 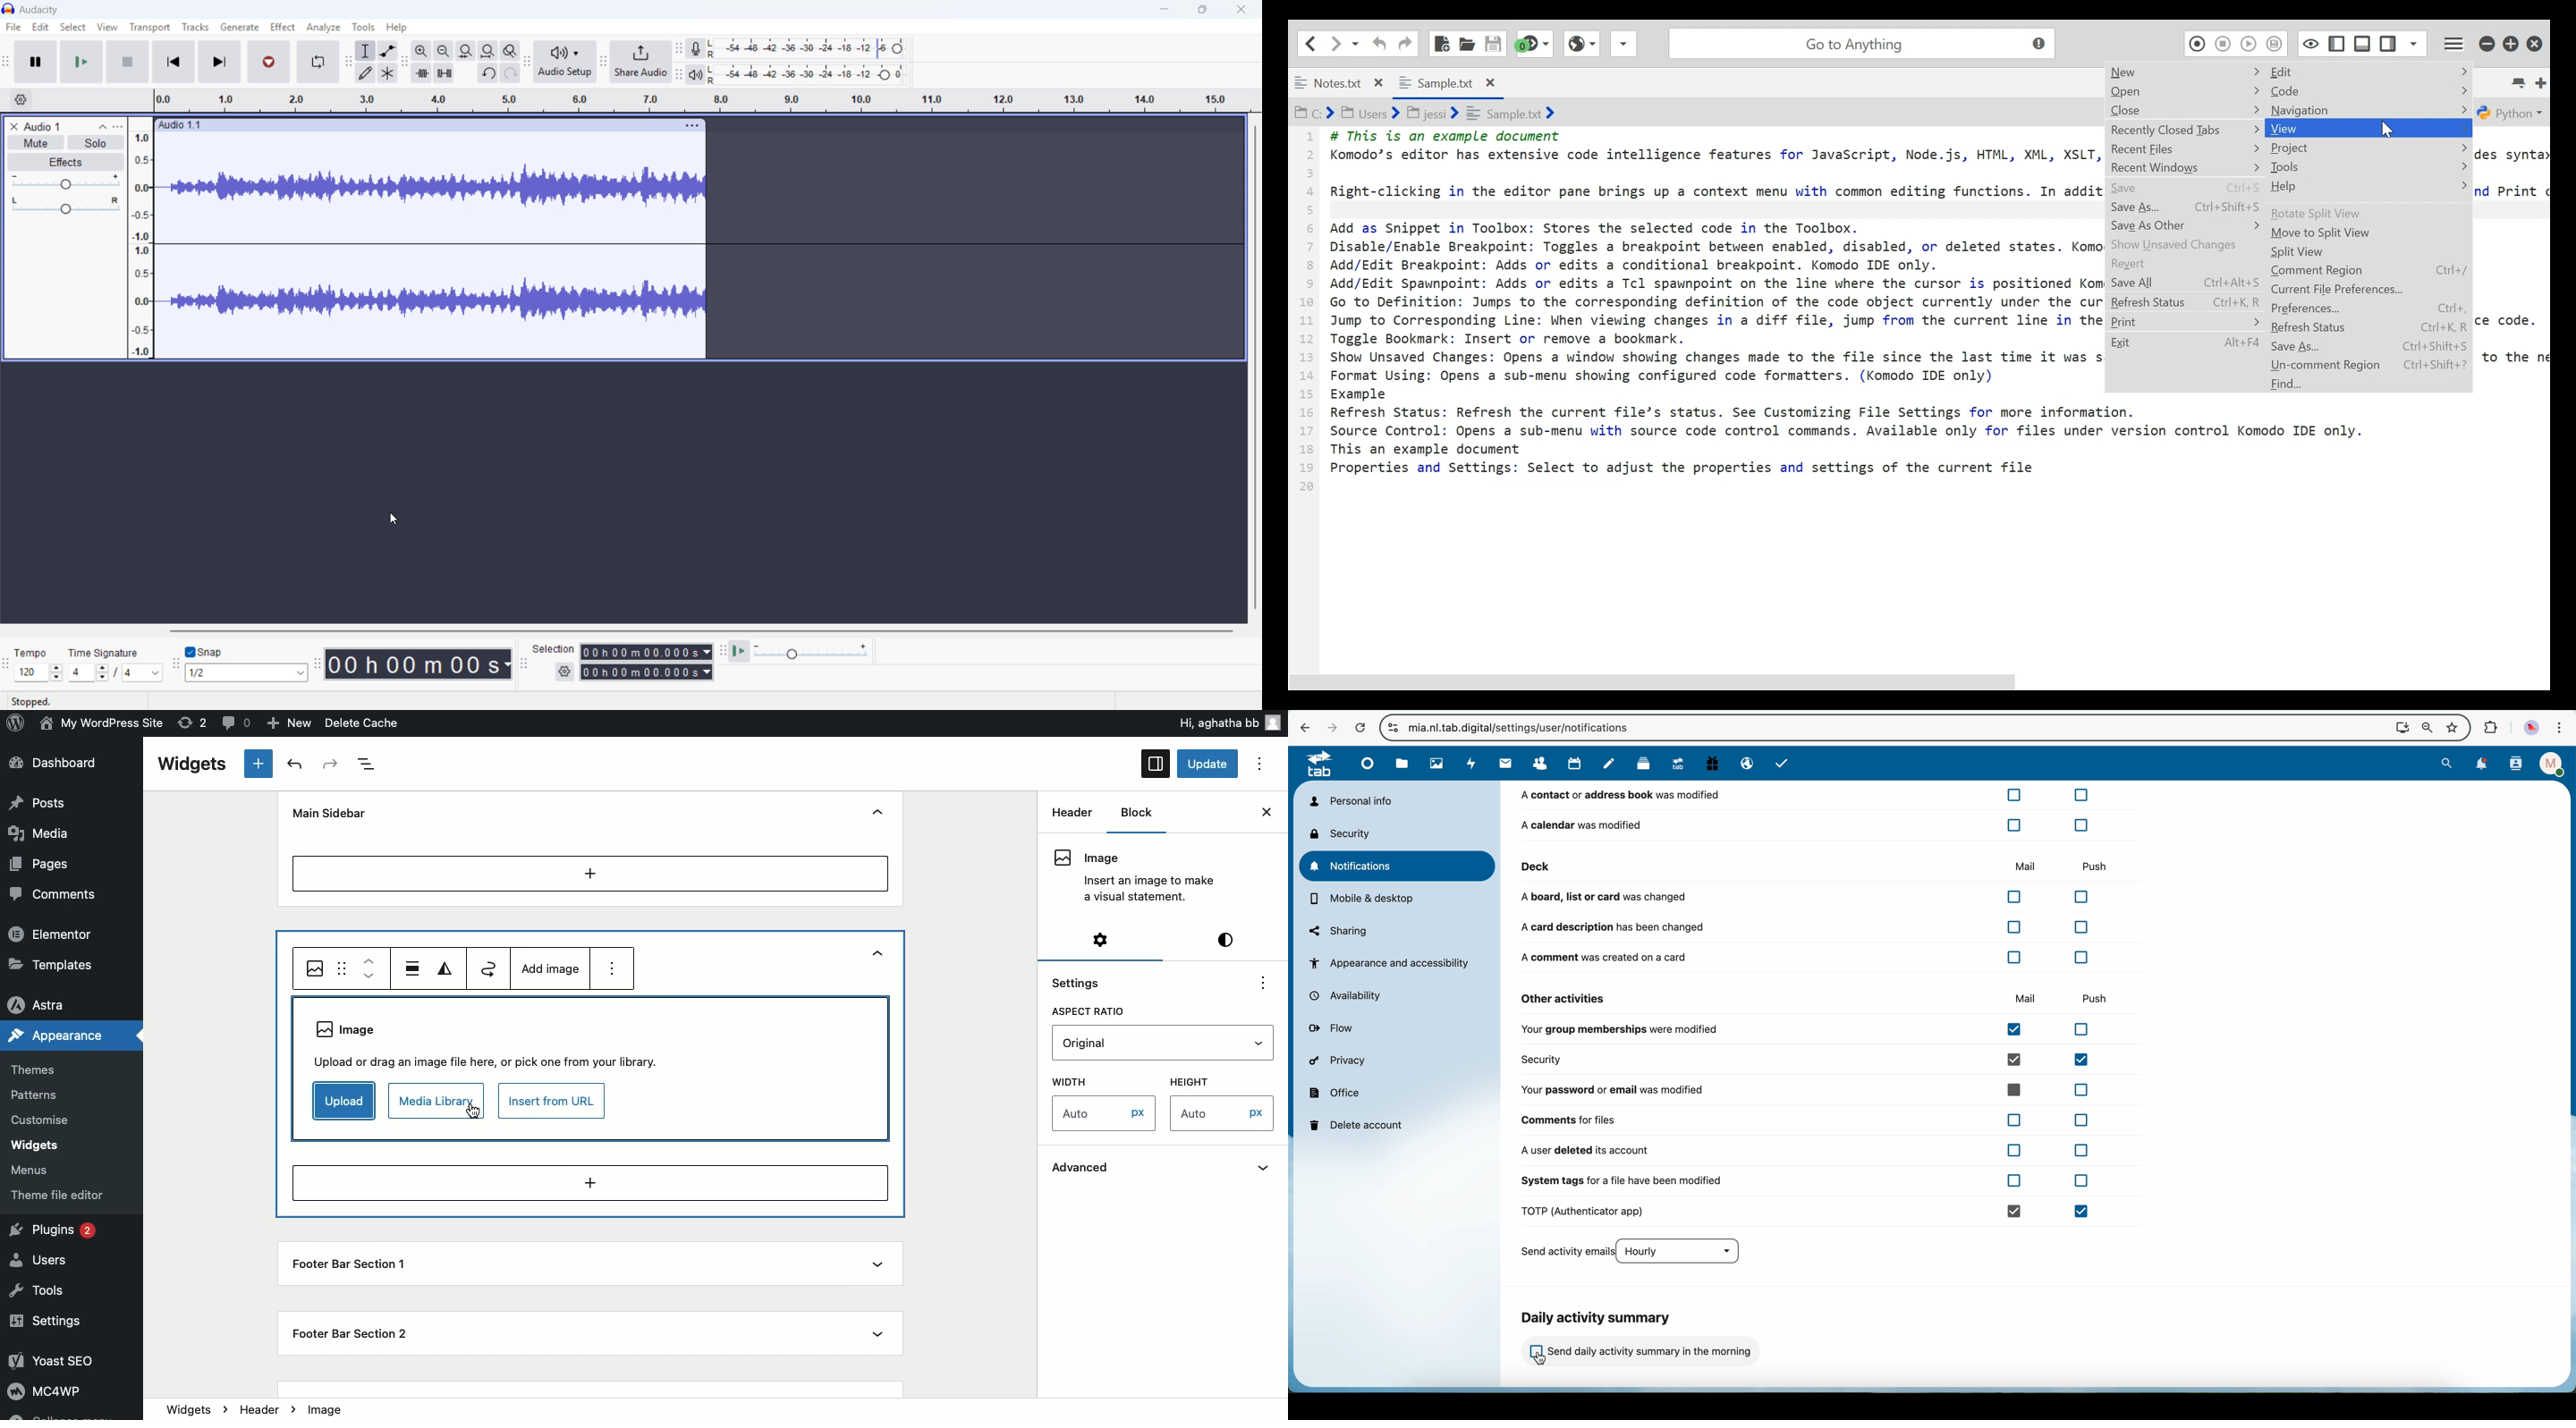 I want to click on gain , so click(x=64, y=183).